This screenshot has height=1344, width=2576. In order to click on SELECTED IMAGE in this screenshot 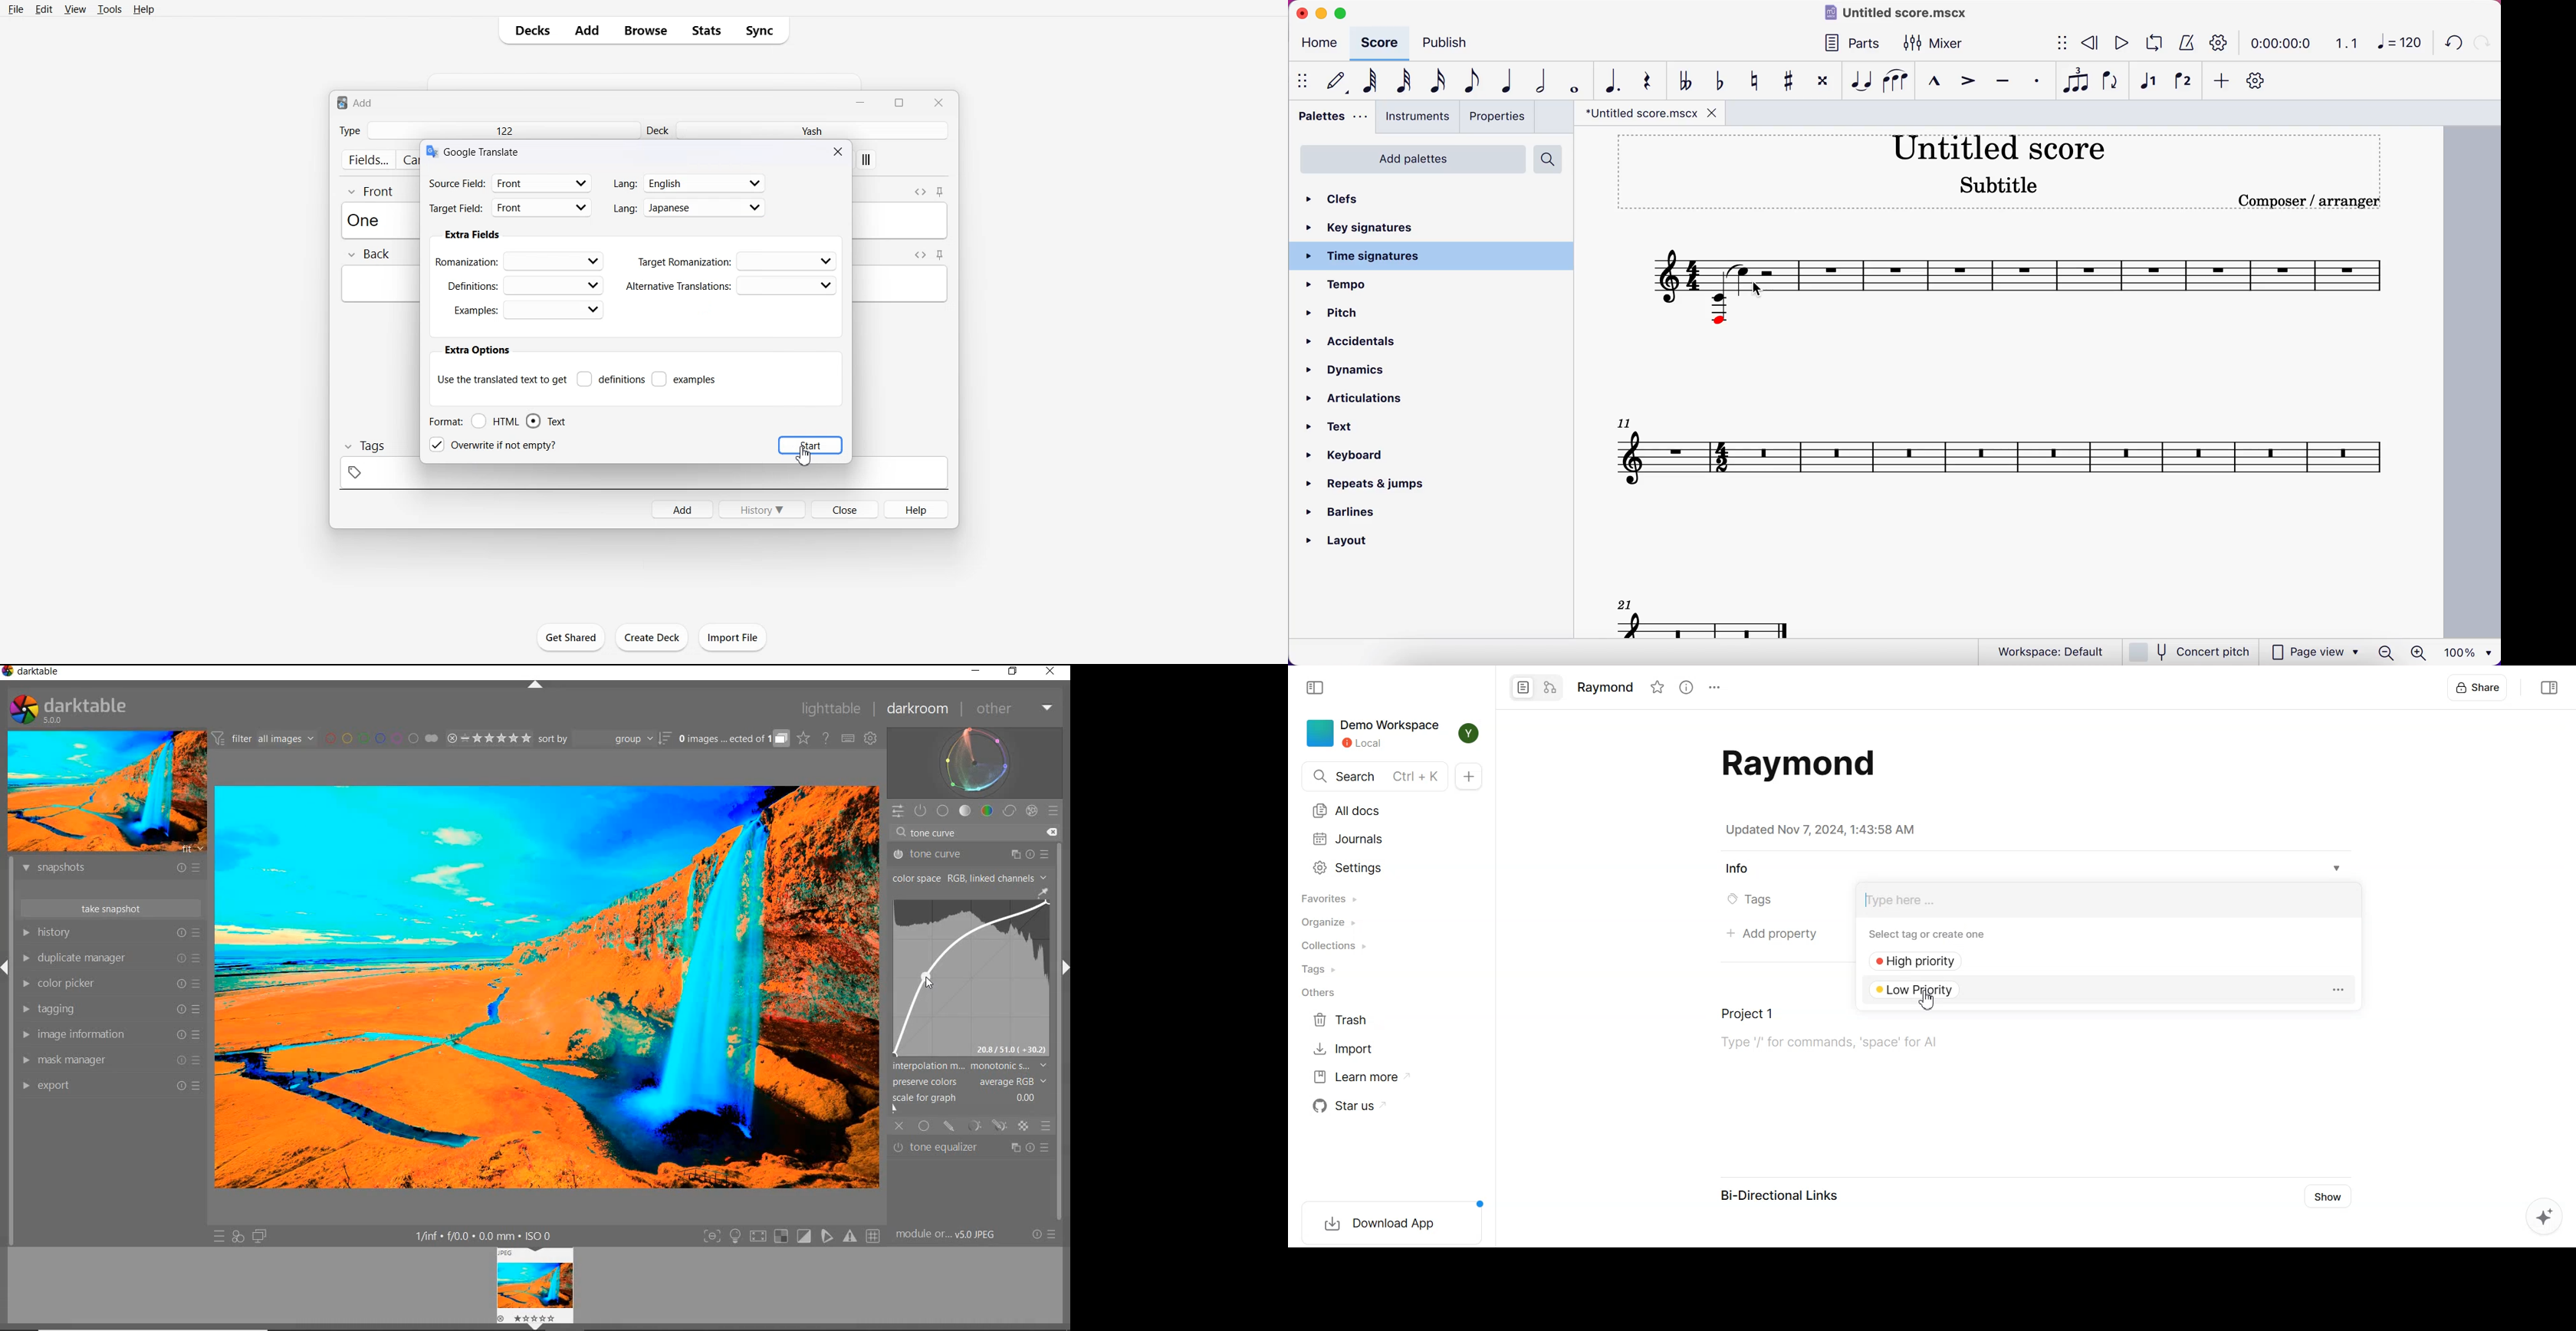, I will do `click(545, 986)`.